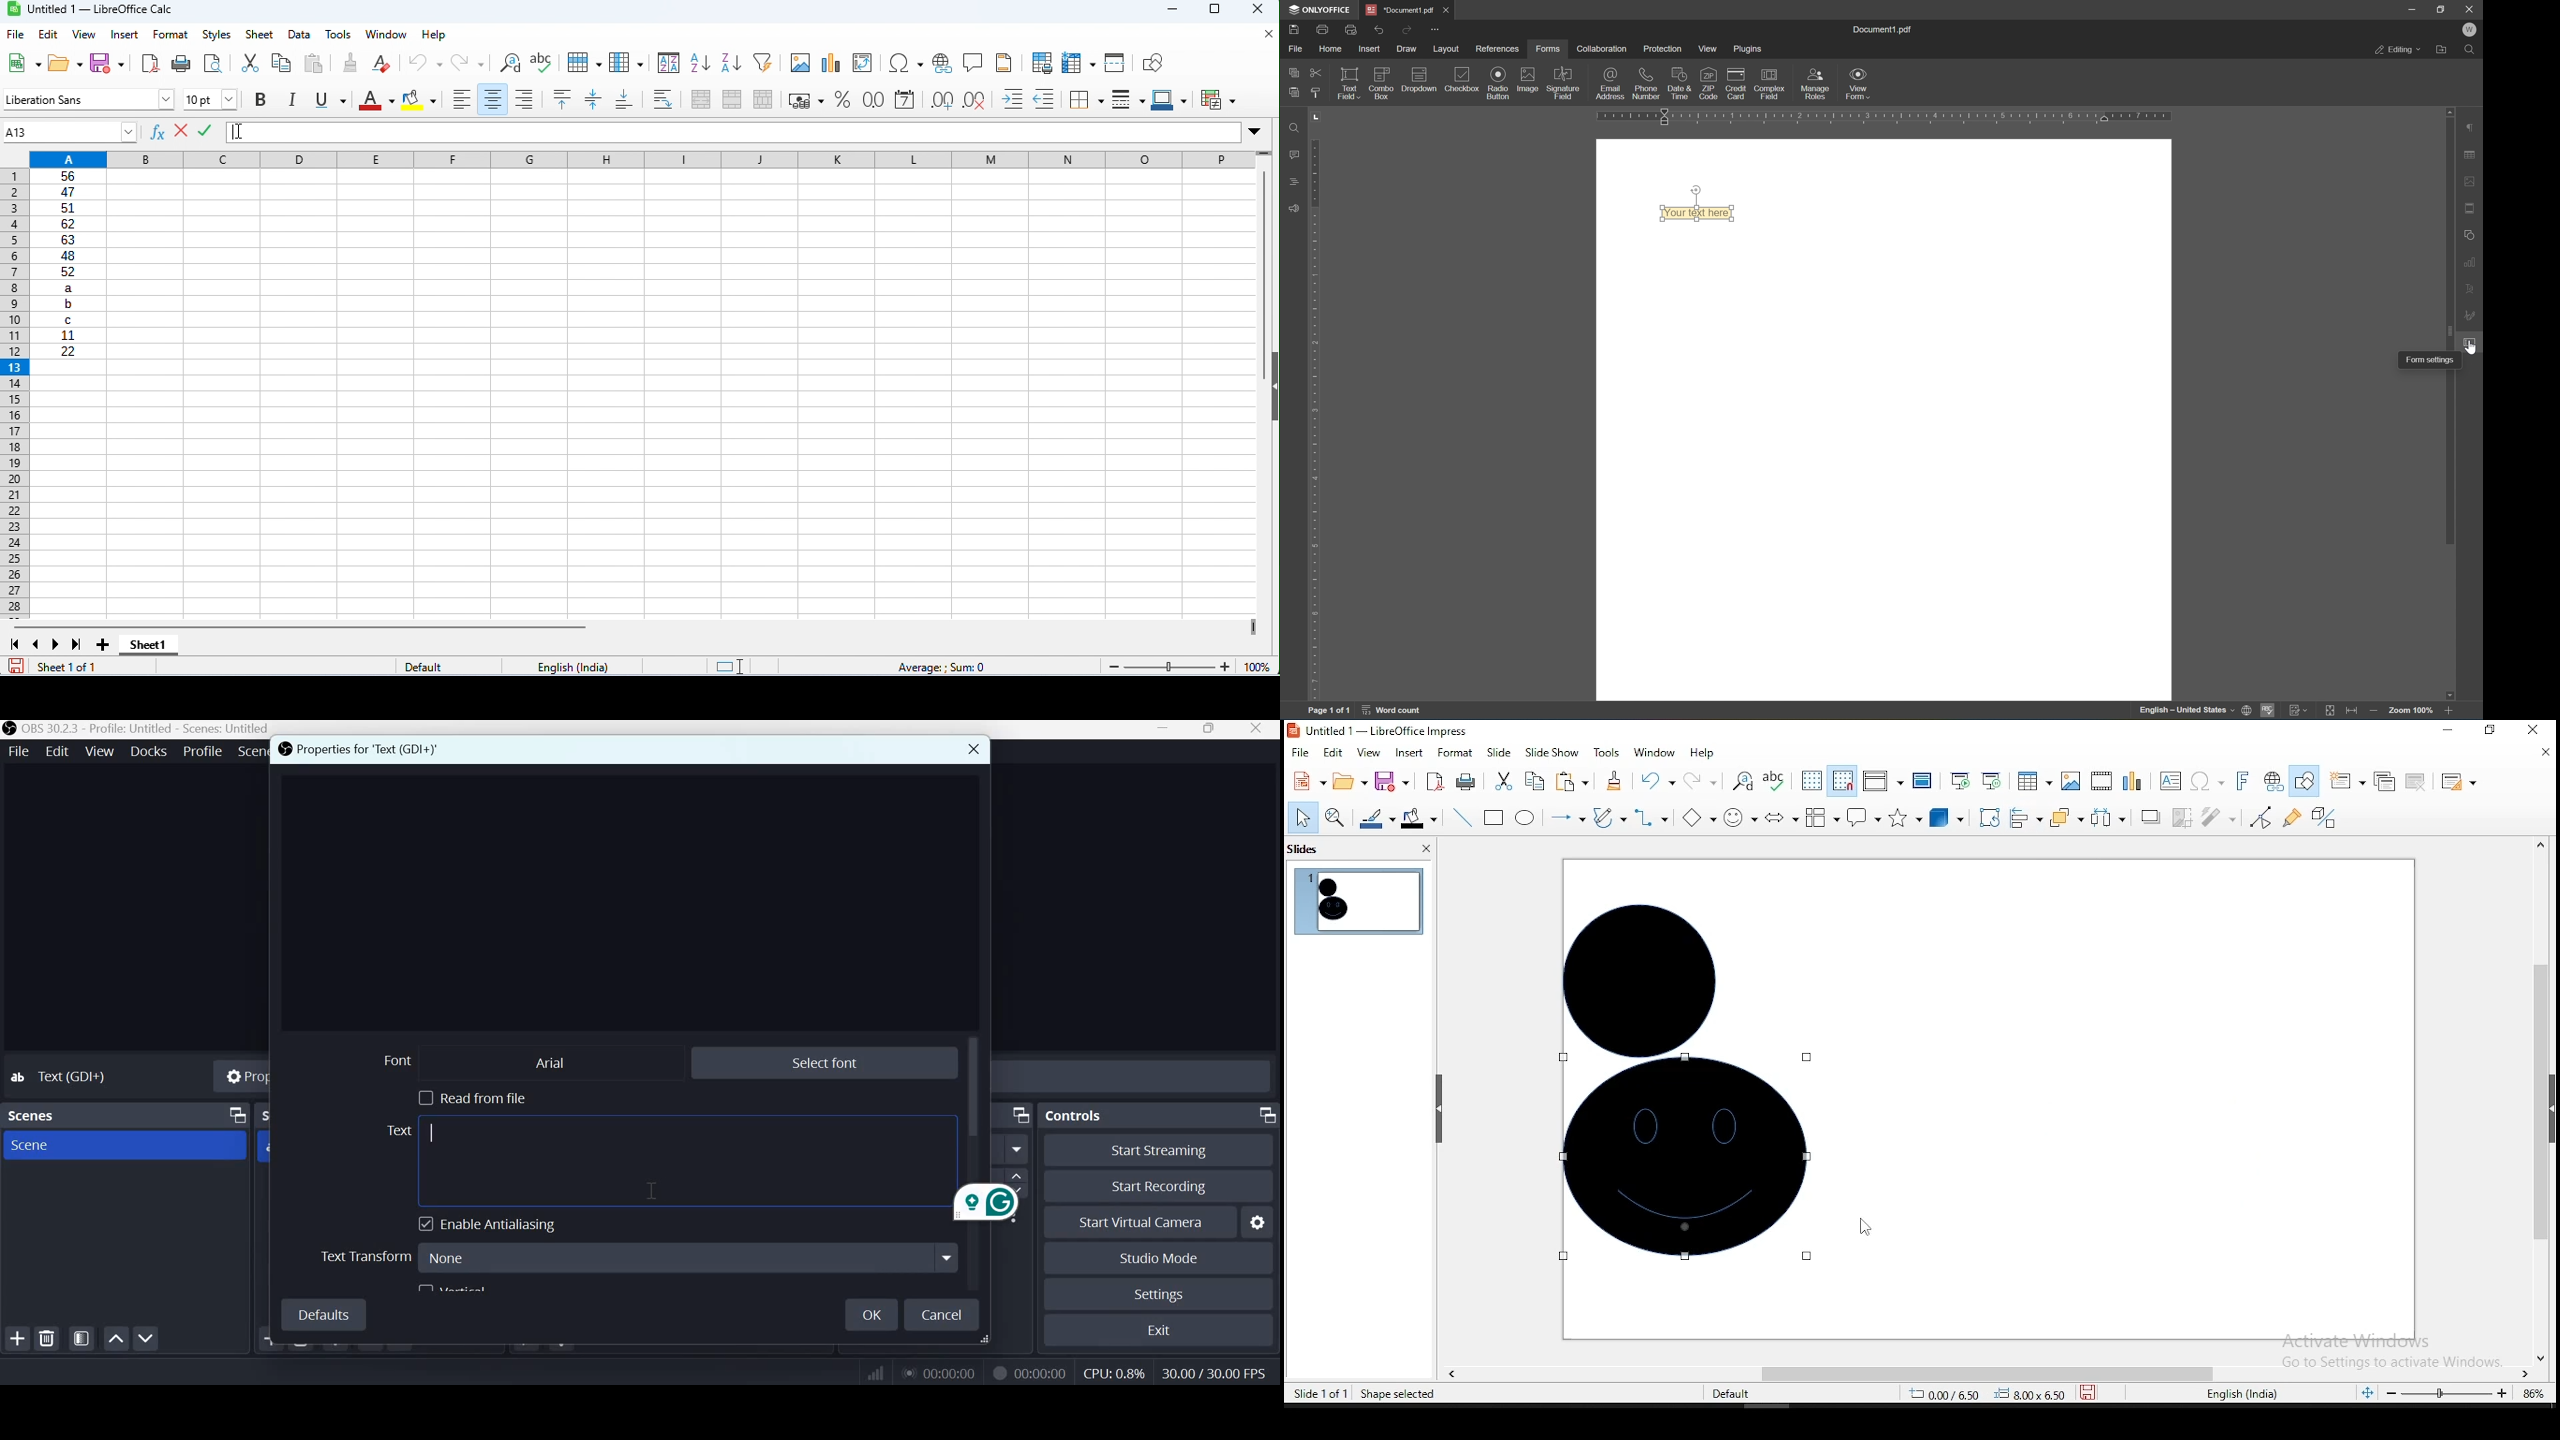 This screenshot has width=2576, height=1456. What do you see at coordinates (433, 36) in the screenshot?
I see `help` at bounding box center [433, 36].